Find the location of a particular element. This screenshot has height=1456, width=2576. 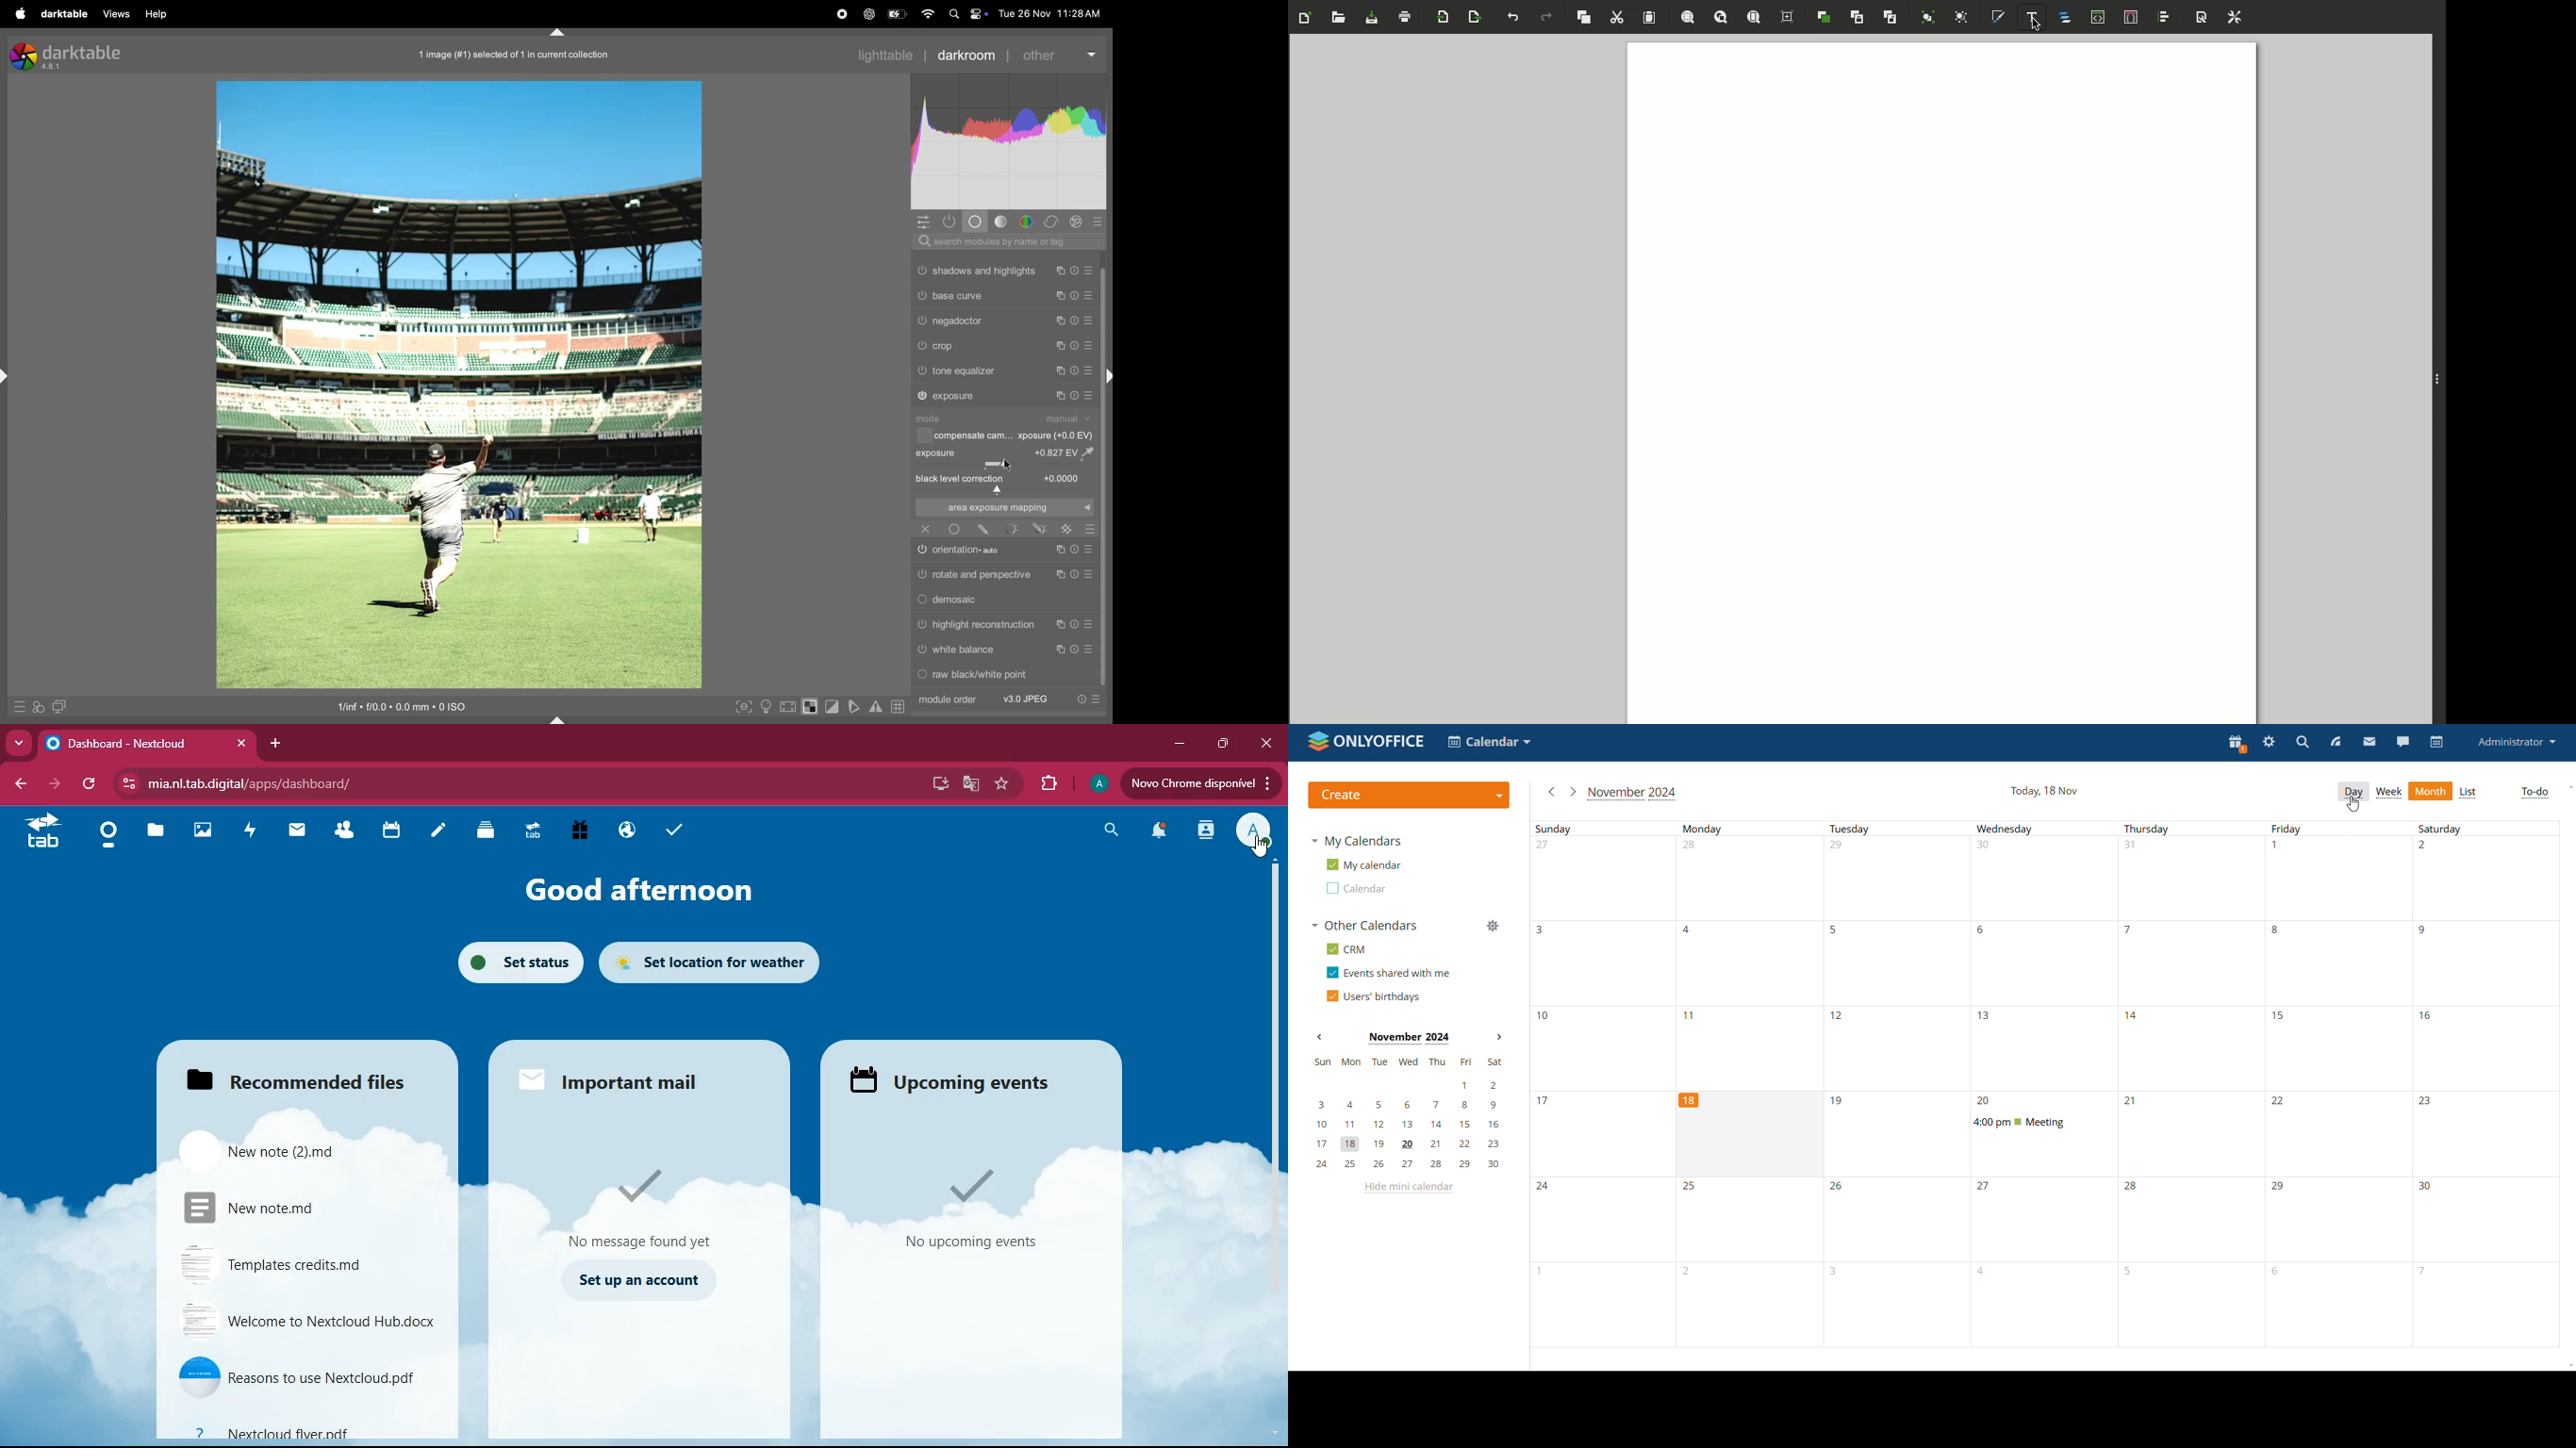

warn  is located at coordinates (876, 707).